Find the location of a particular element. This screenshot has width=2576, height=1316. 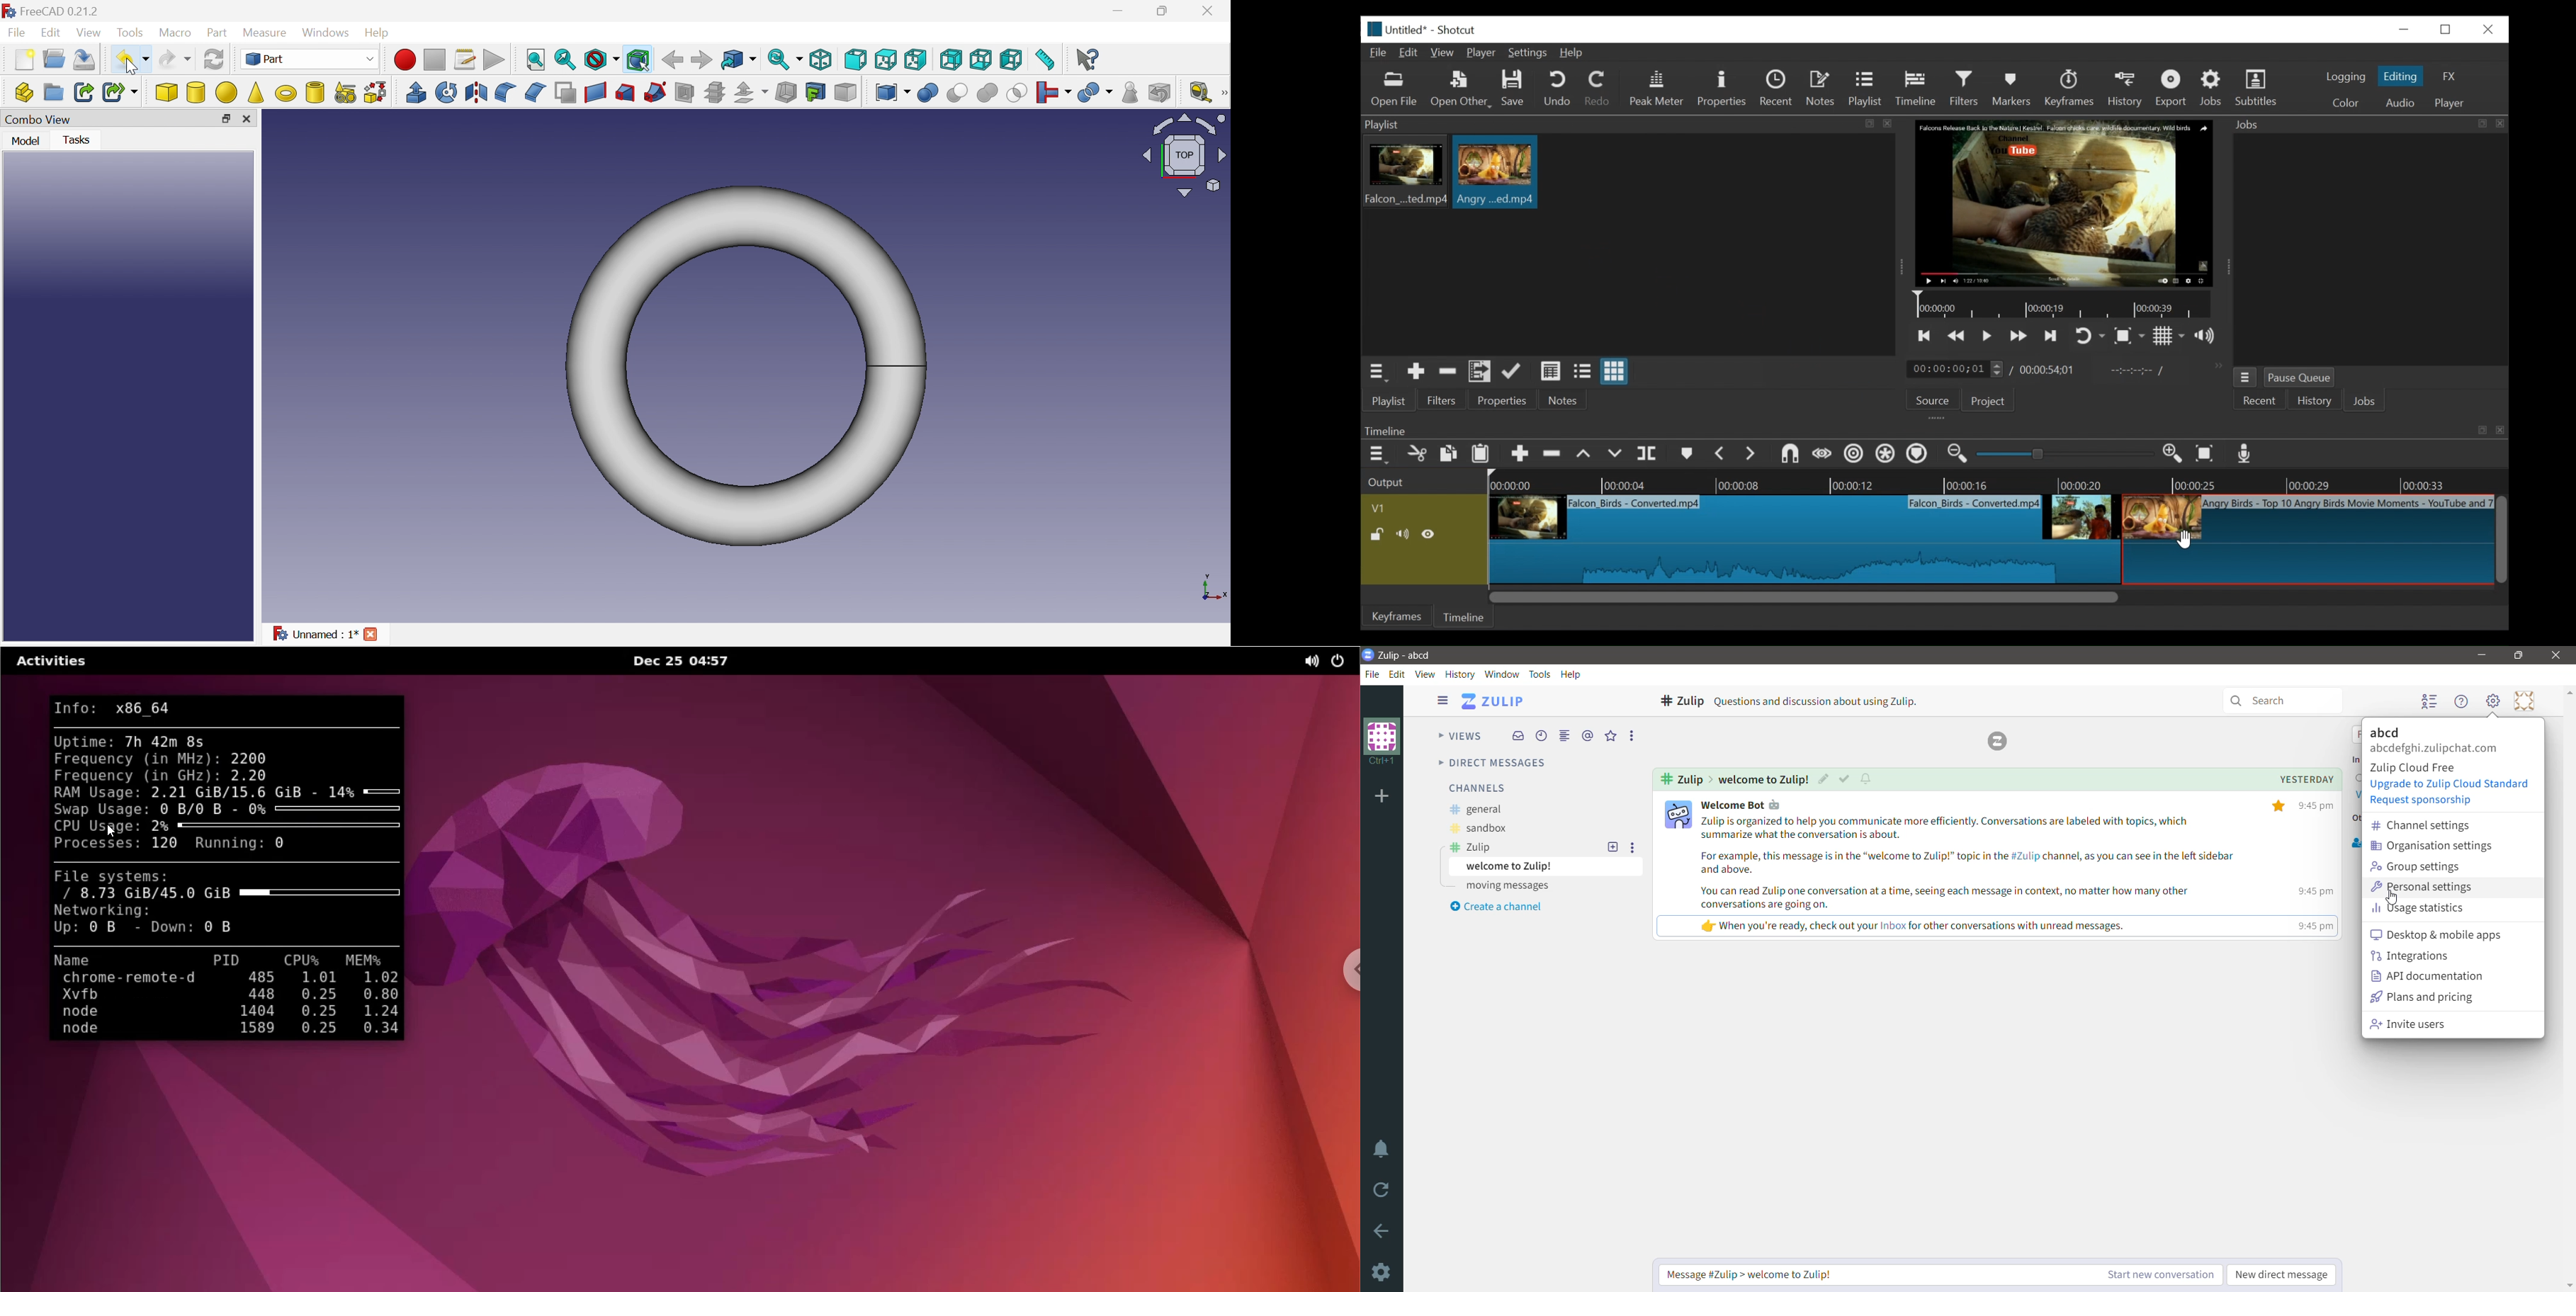

Group settings is located at coordinates (2420, 867).